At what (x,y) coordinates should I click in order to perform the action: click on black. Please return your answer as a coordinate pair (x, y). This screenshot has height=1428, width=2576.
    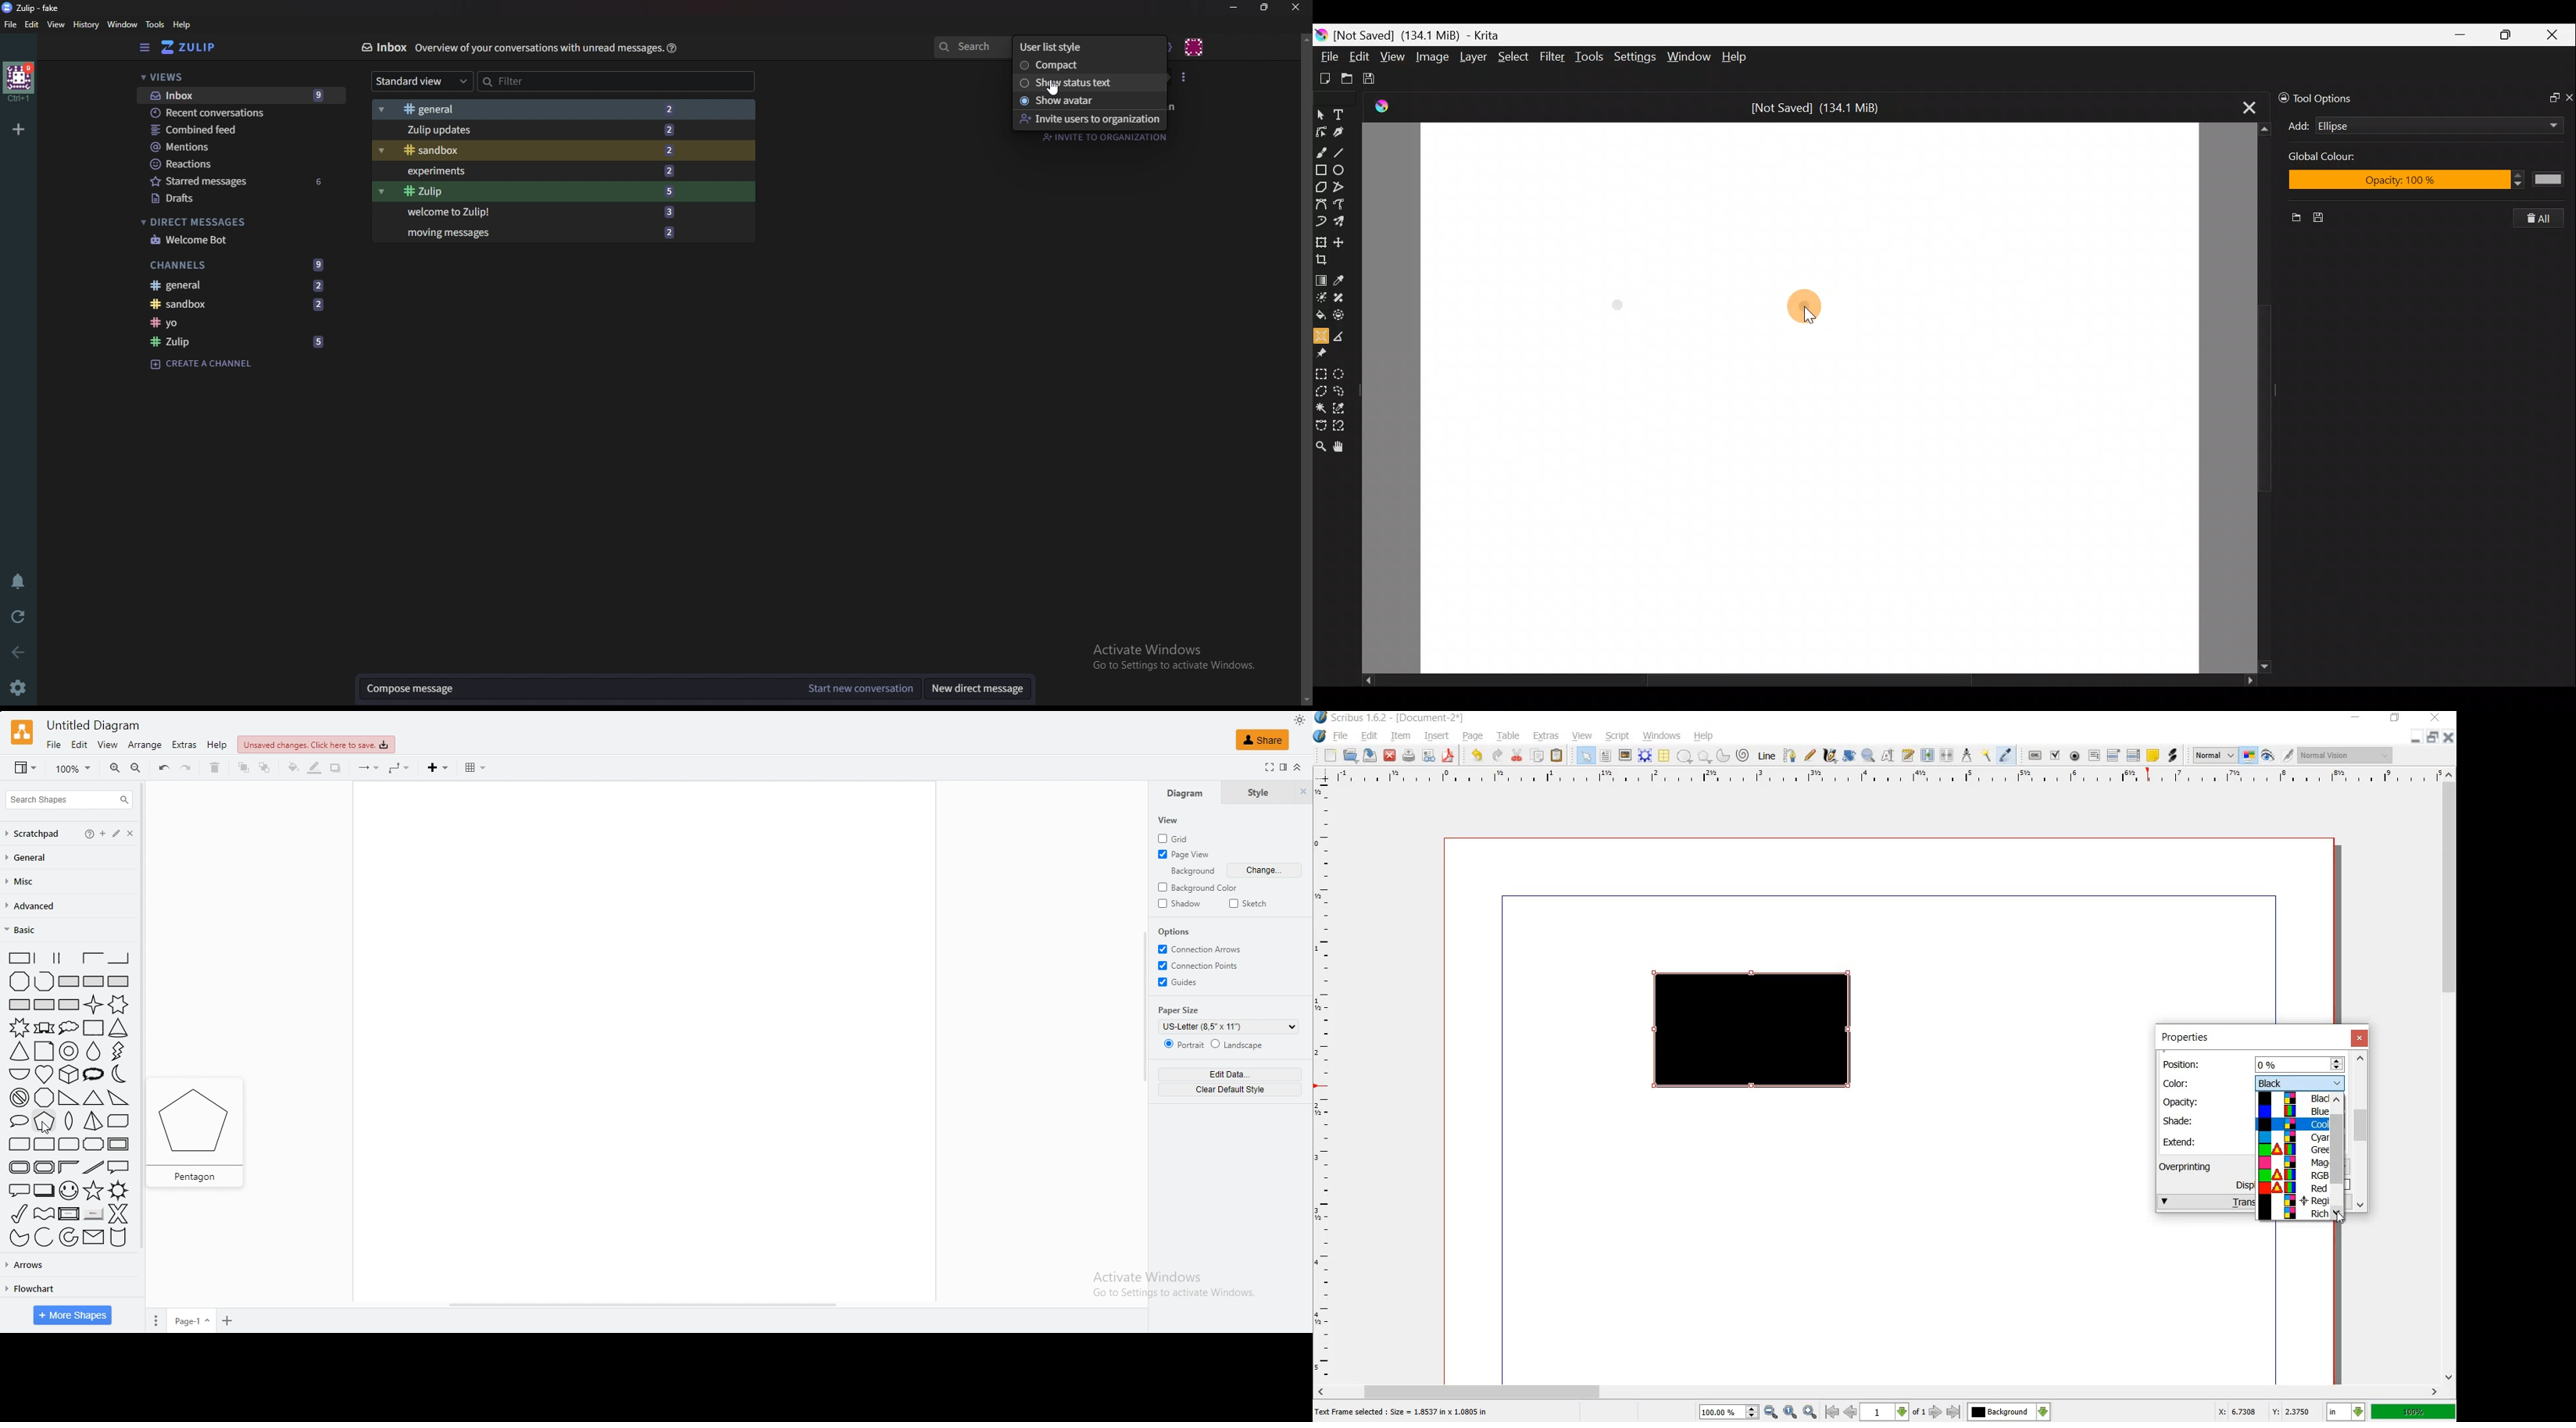
    Looking at the image, I should click on (2299, 1082).